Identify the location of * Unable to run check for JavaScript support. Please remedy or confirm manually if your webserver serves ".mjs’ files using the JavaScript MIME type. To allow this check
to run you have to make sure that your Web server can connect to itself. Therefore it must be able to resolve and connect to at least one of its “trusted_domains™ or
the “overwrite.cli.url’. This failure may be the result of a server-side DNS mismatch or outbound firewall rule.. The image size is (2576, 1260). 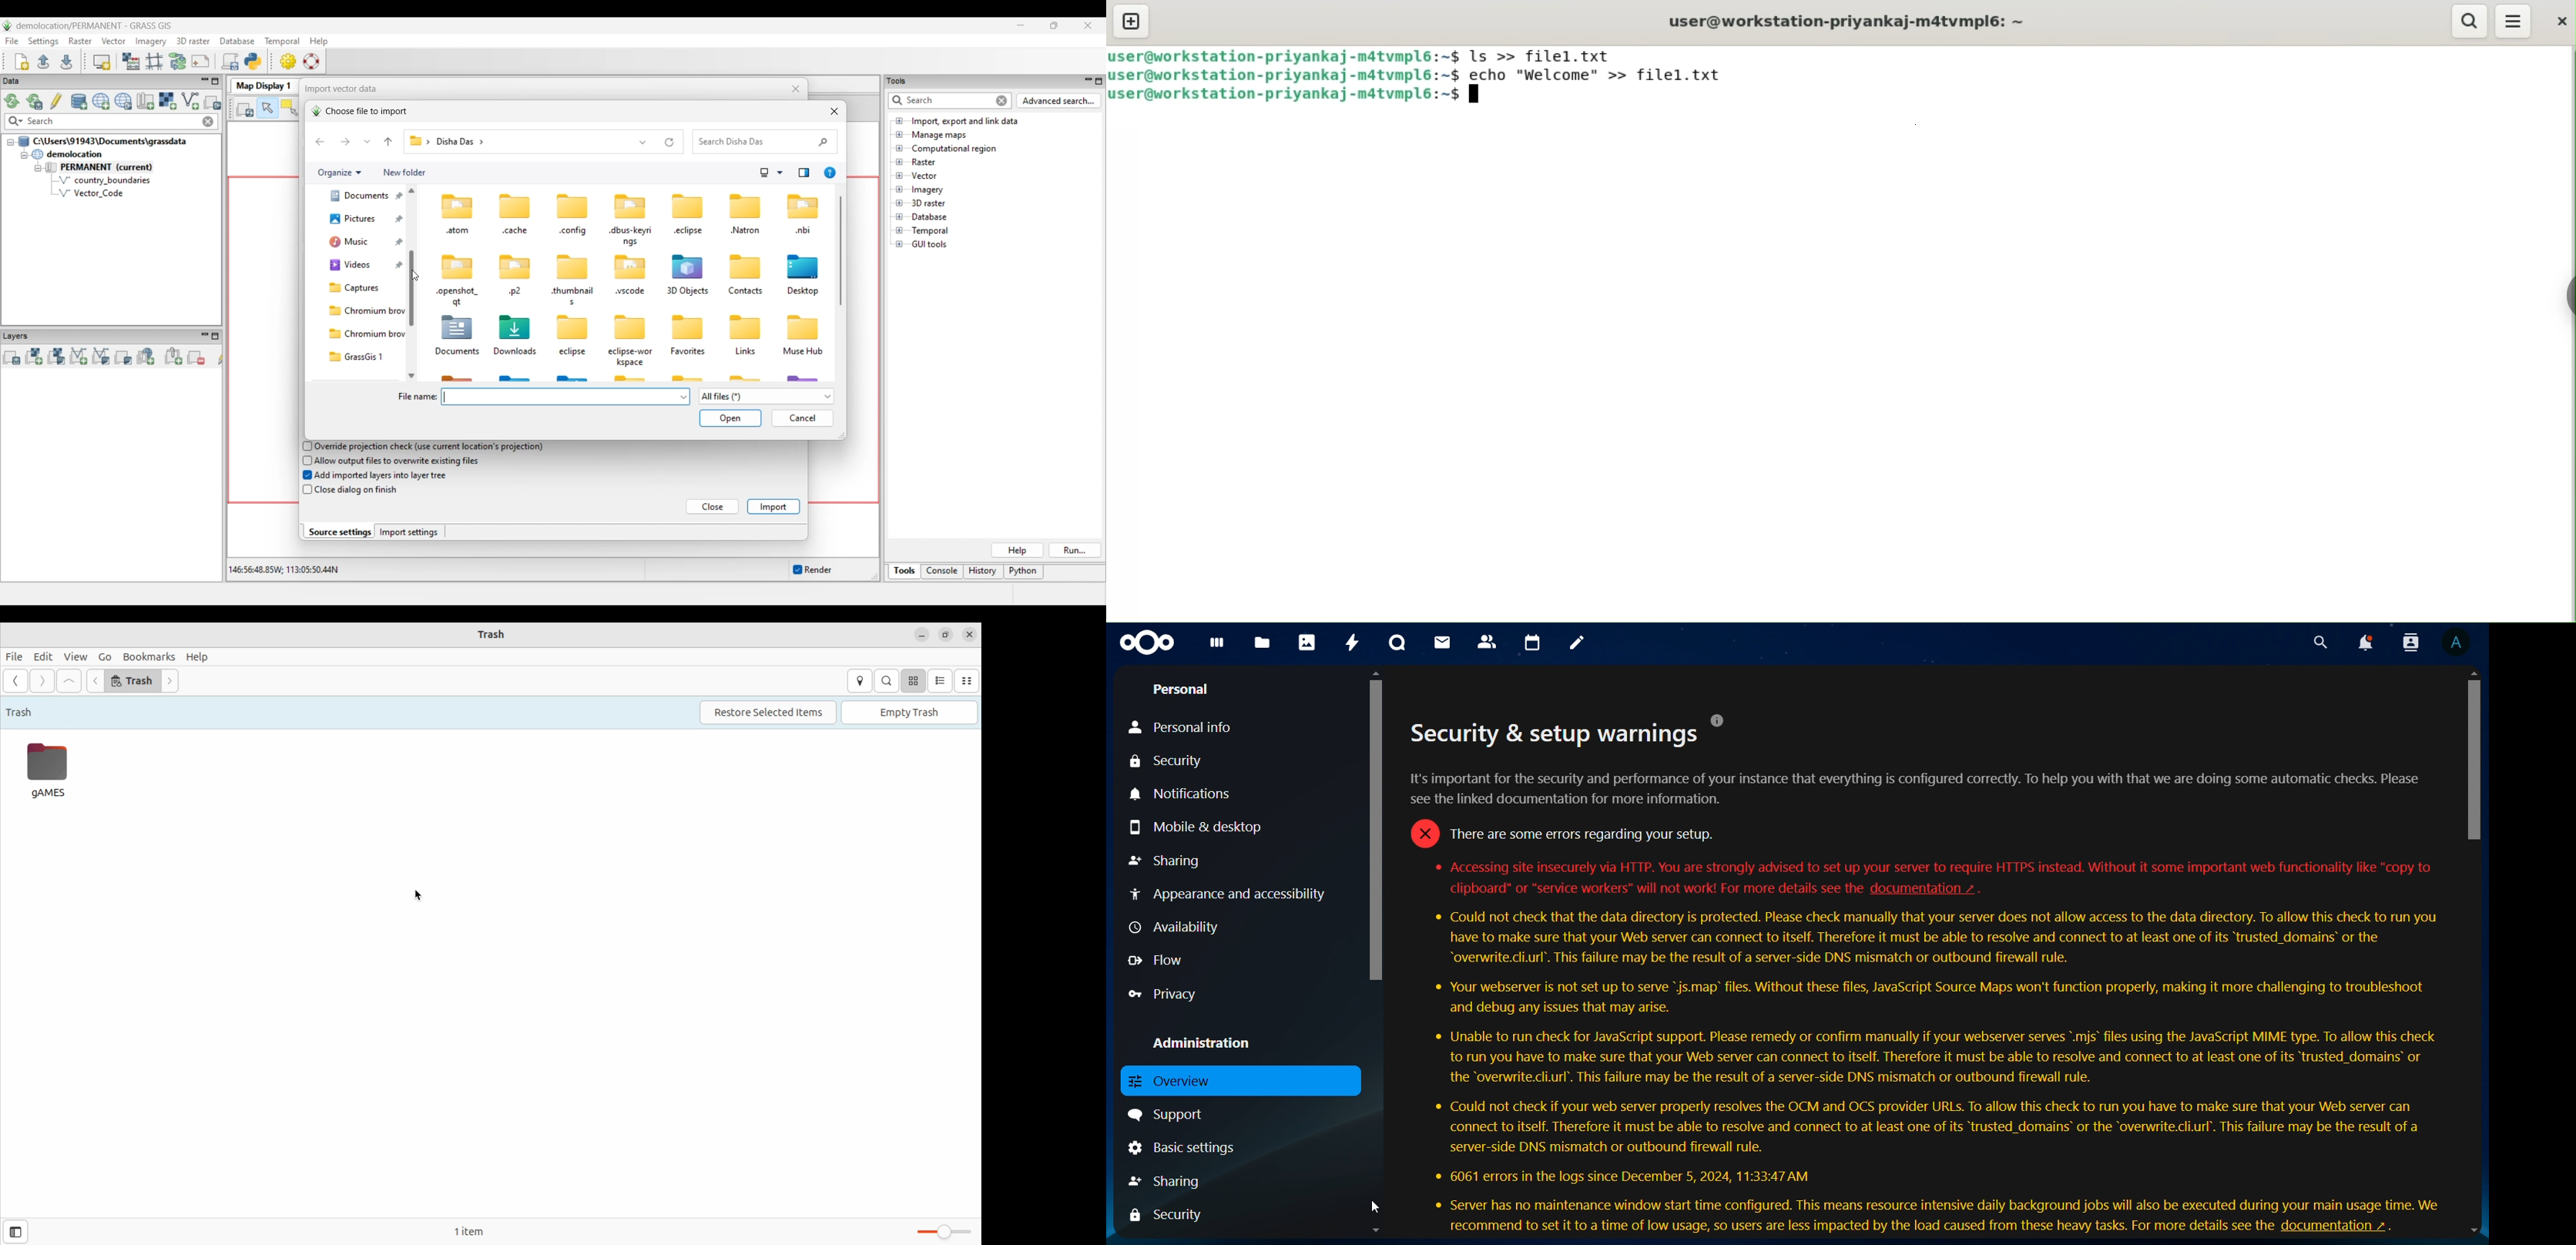
(1940, 1058).